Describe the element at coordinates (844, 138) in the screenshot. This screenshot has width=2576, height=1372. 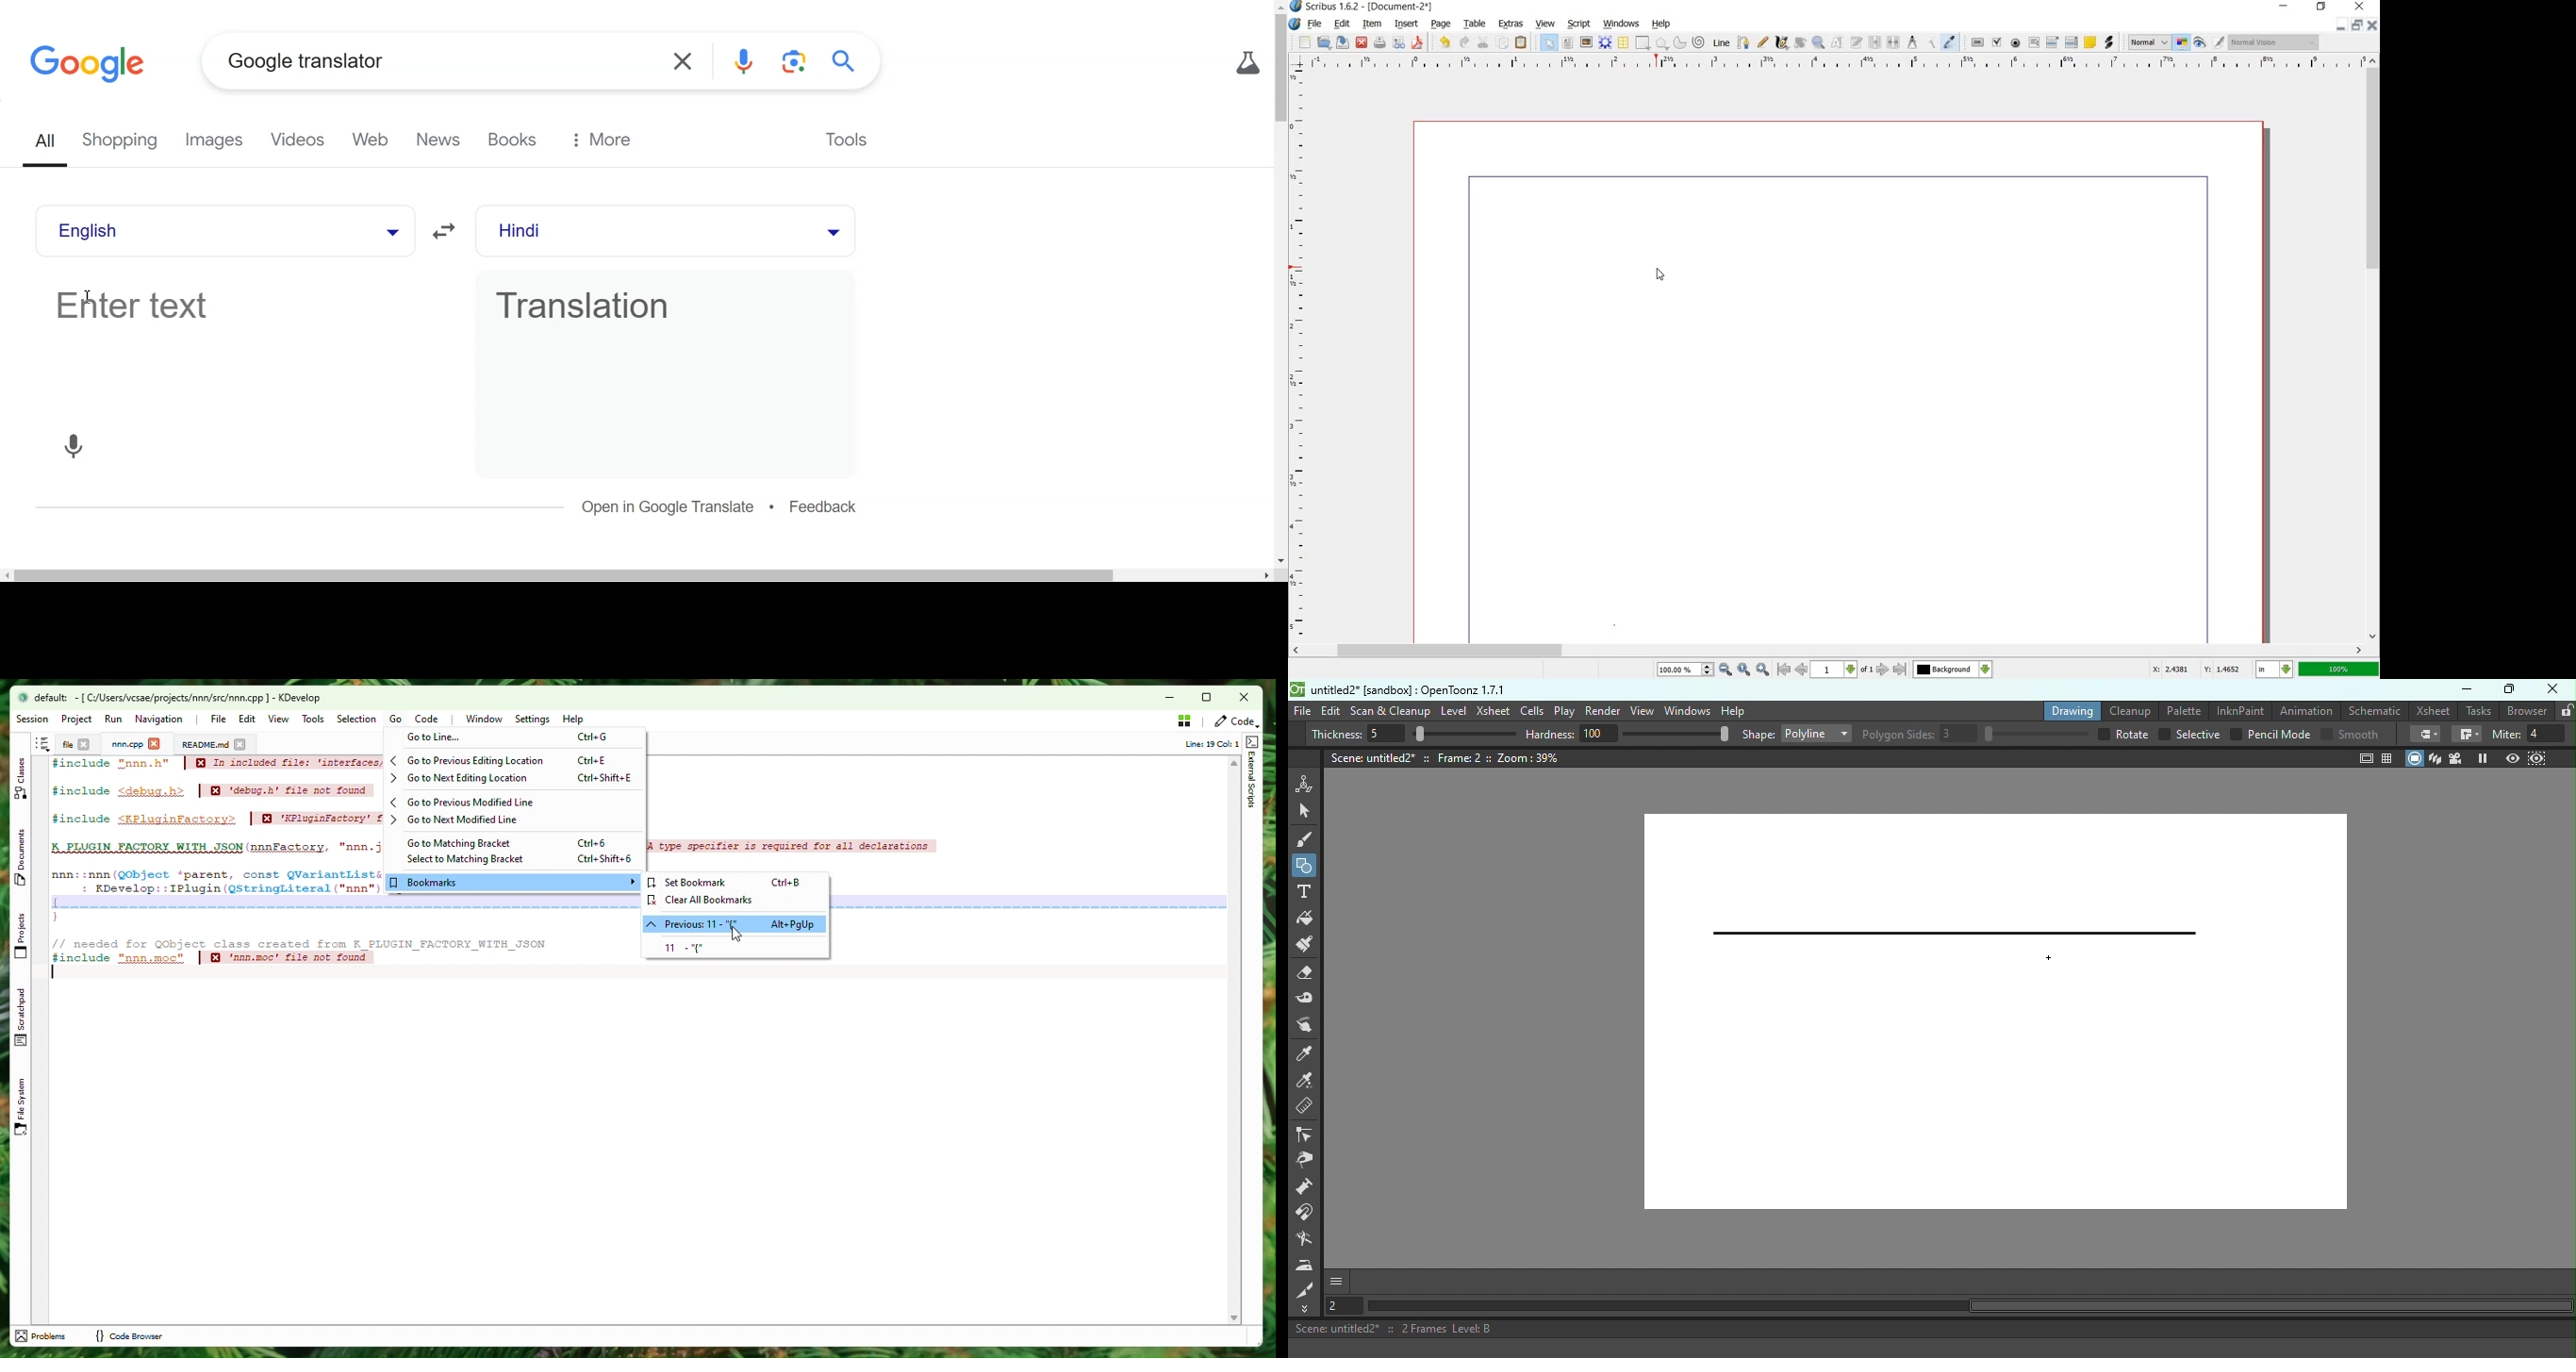
I see `Tools` at that location.